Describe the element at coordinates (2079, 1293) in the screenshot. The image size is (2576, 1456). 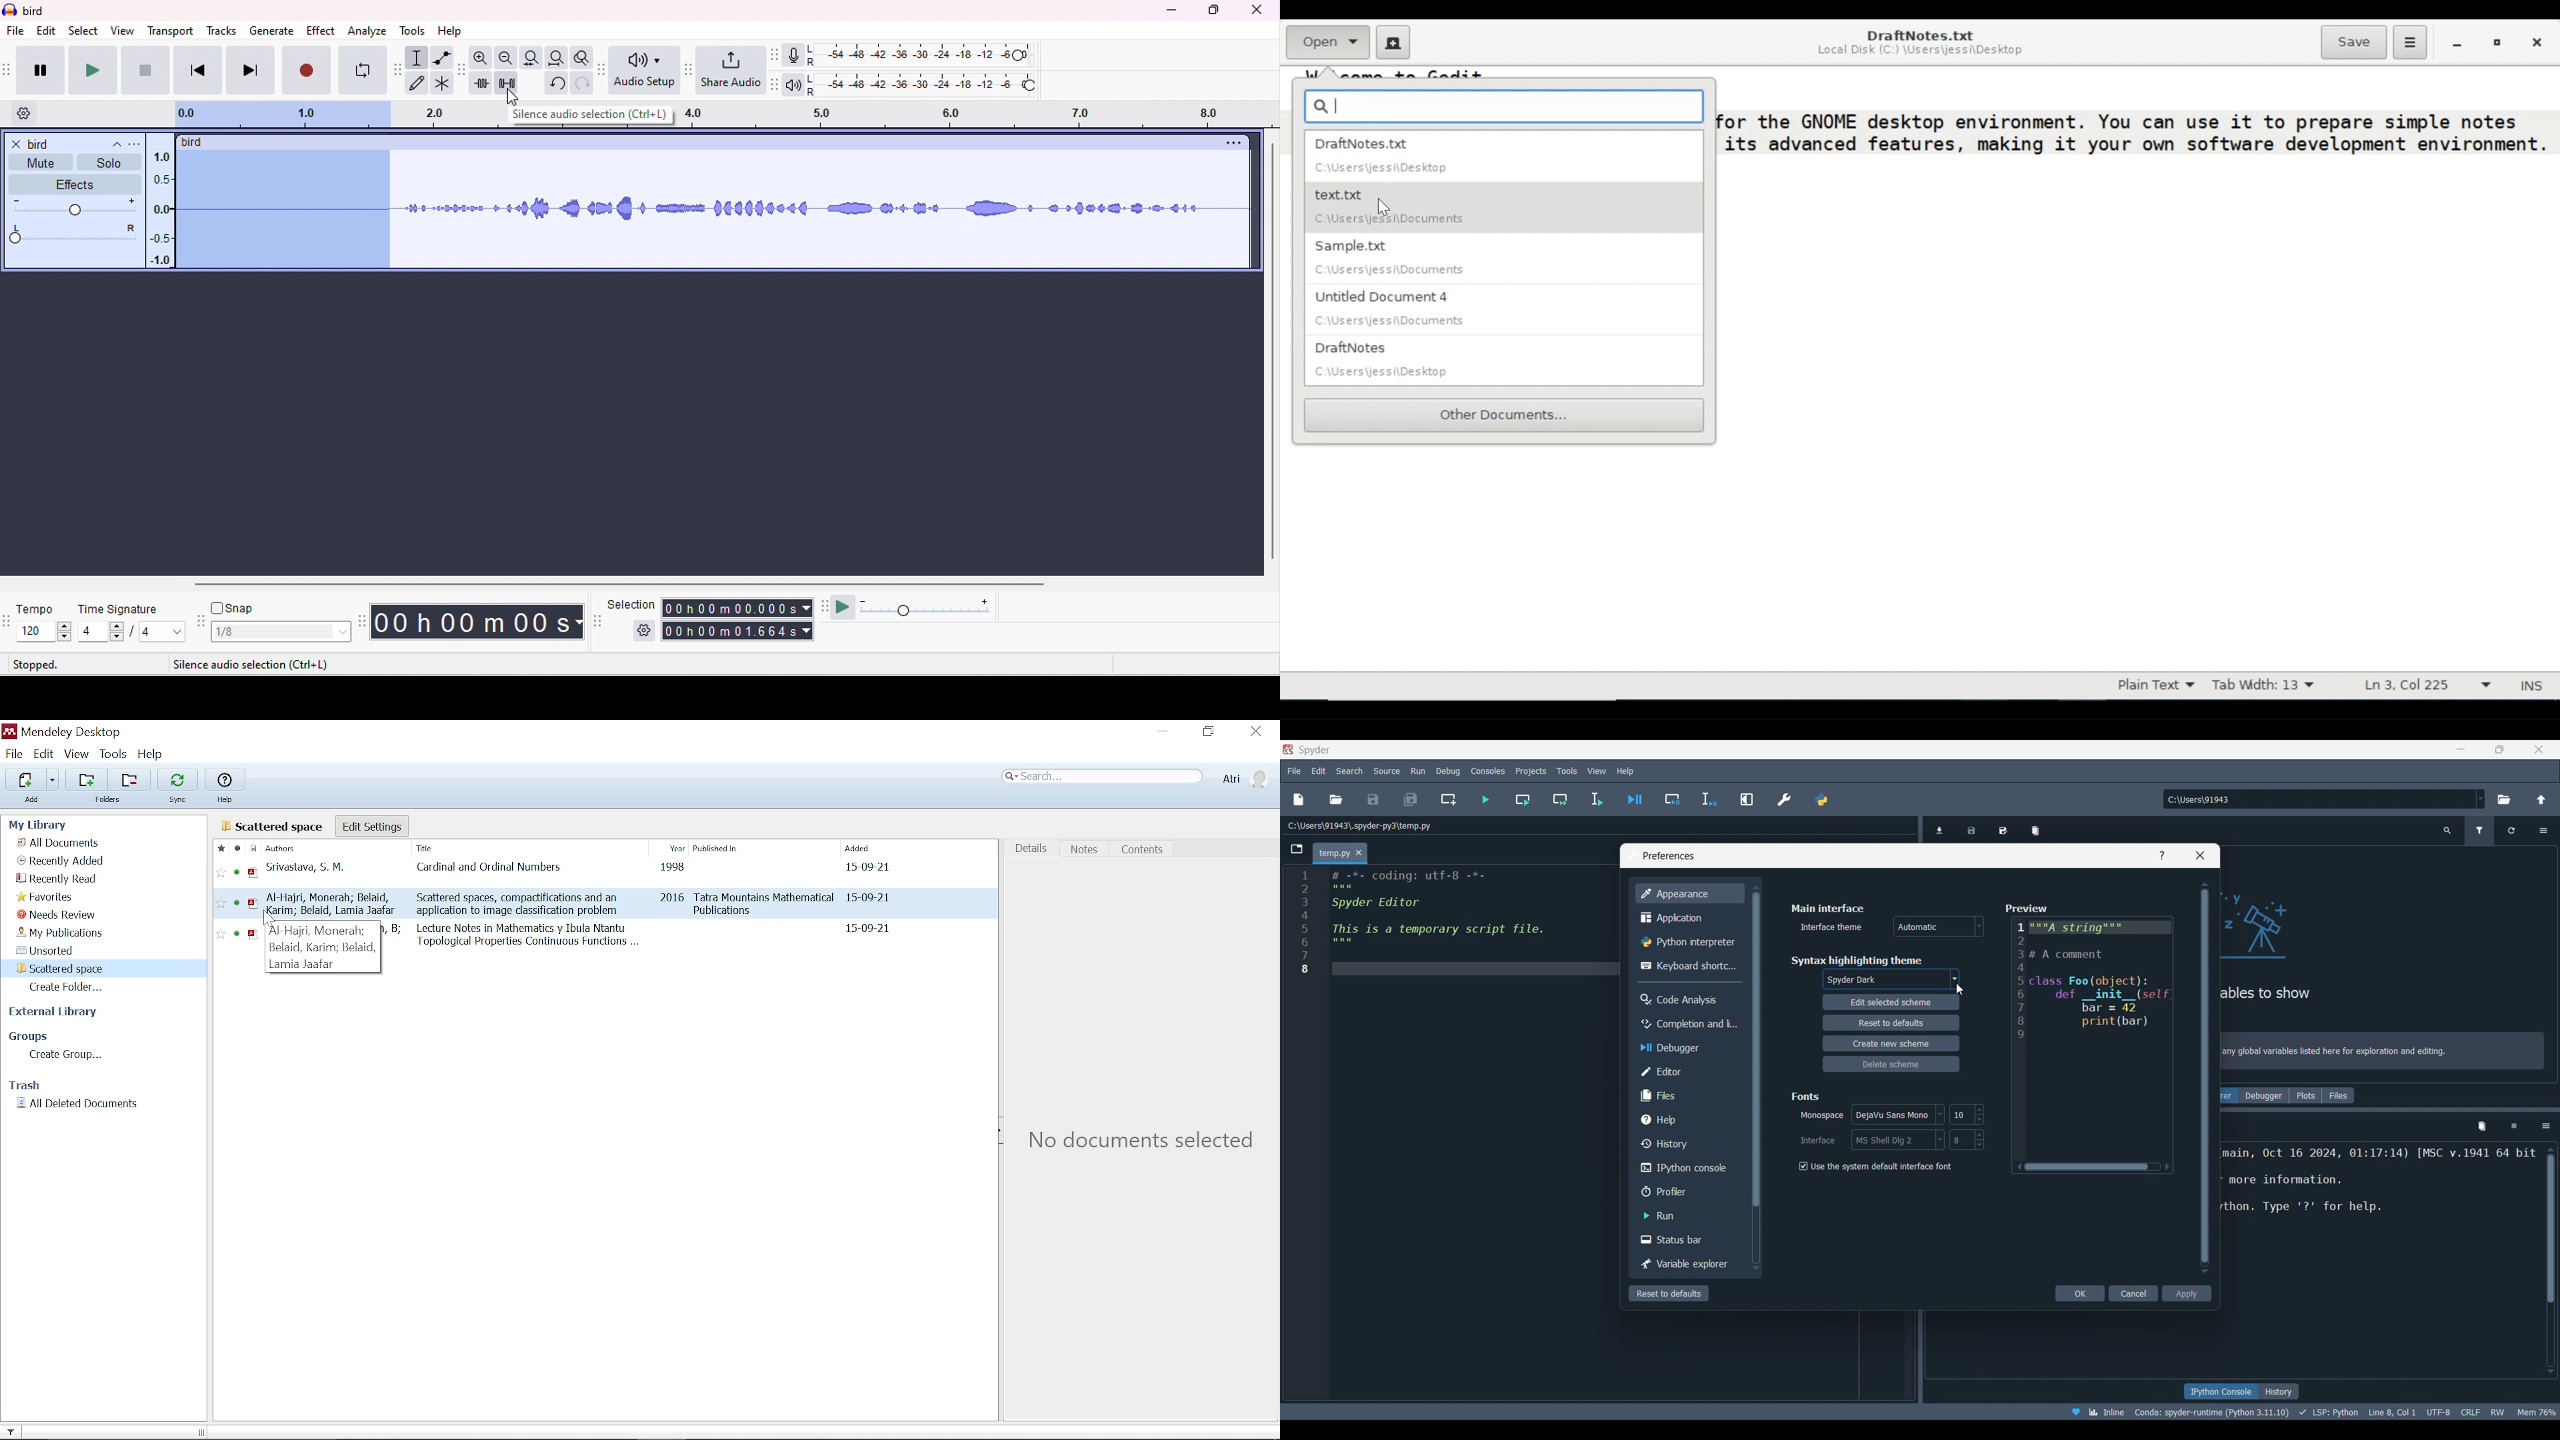
I see `OK` at that location.